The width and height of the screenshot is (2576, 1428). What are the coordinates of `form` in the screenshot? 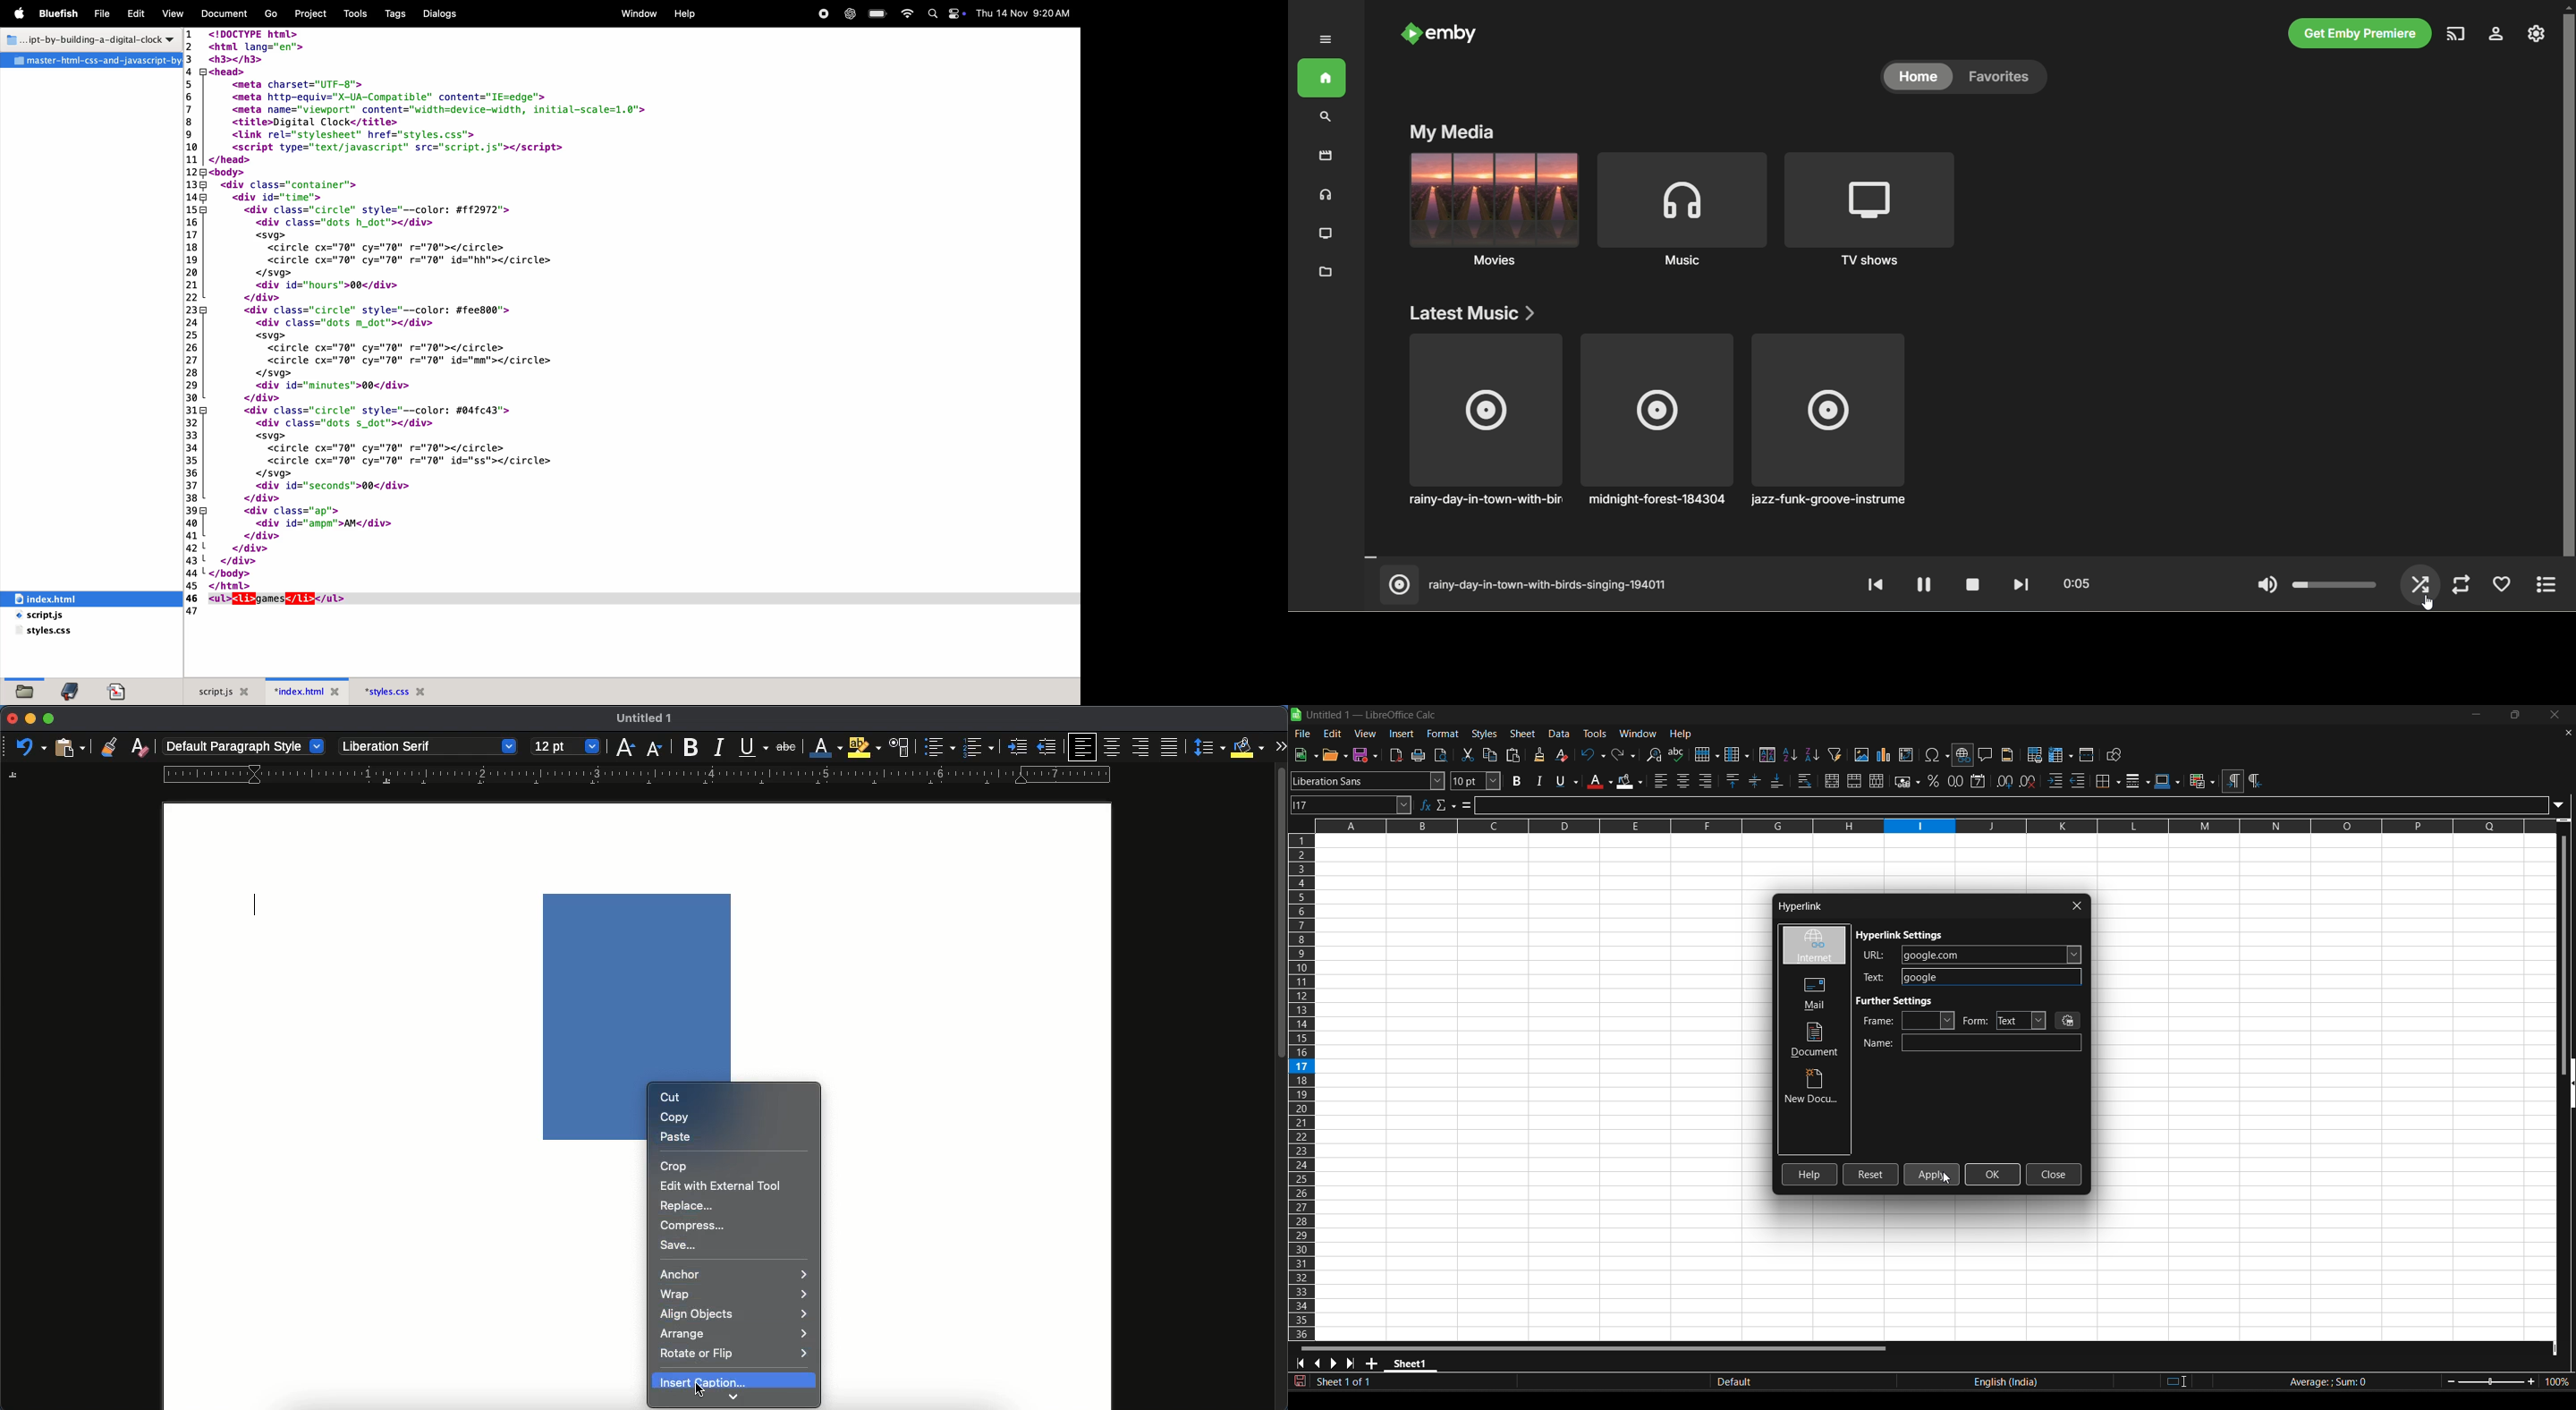 It's located at (2004, 1020).